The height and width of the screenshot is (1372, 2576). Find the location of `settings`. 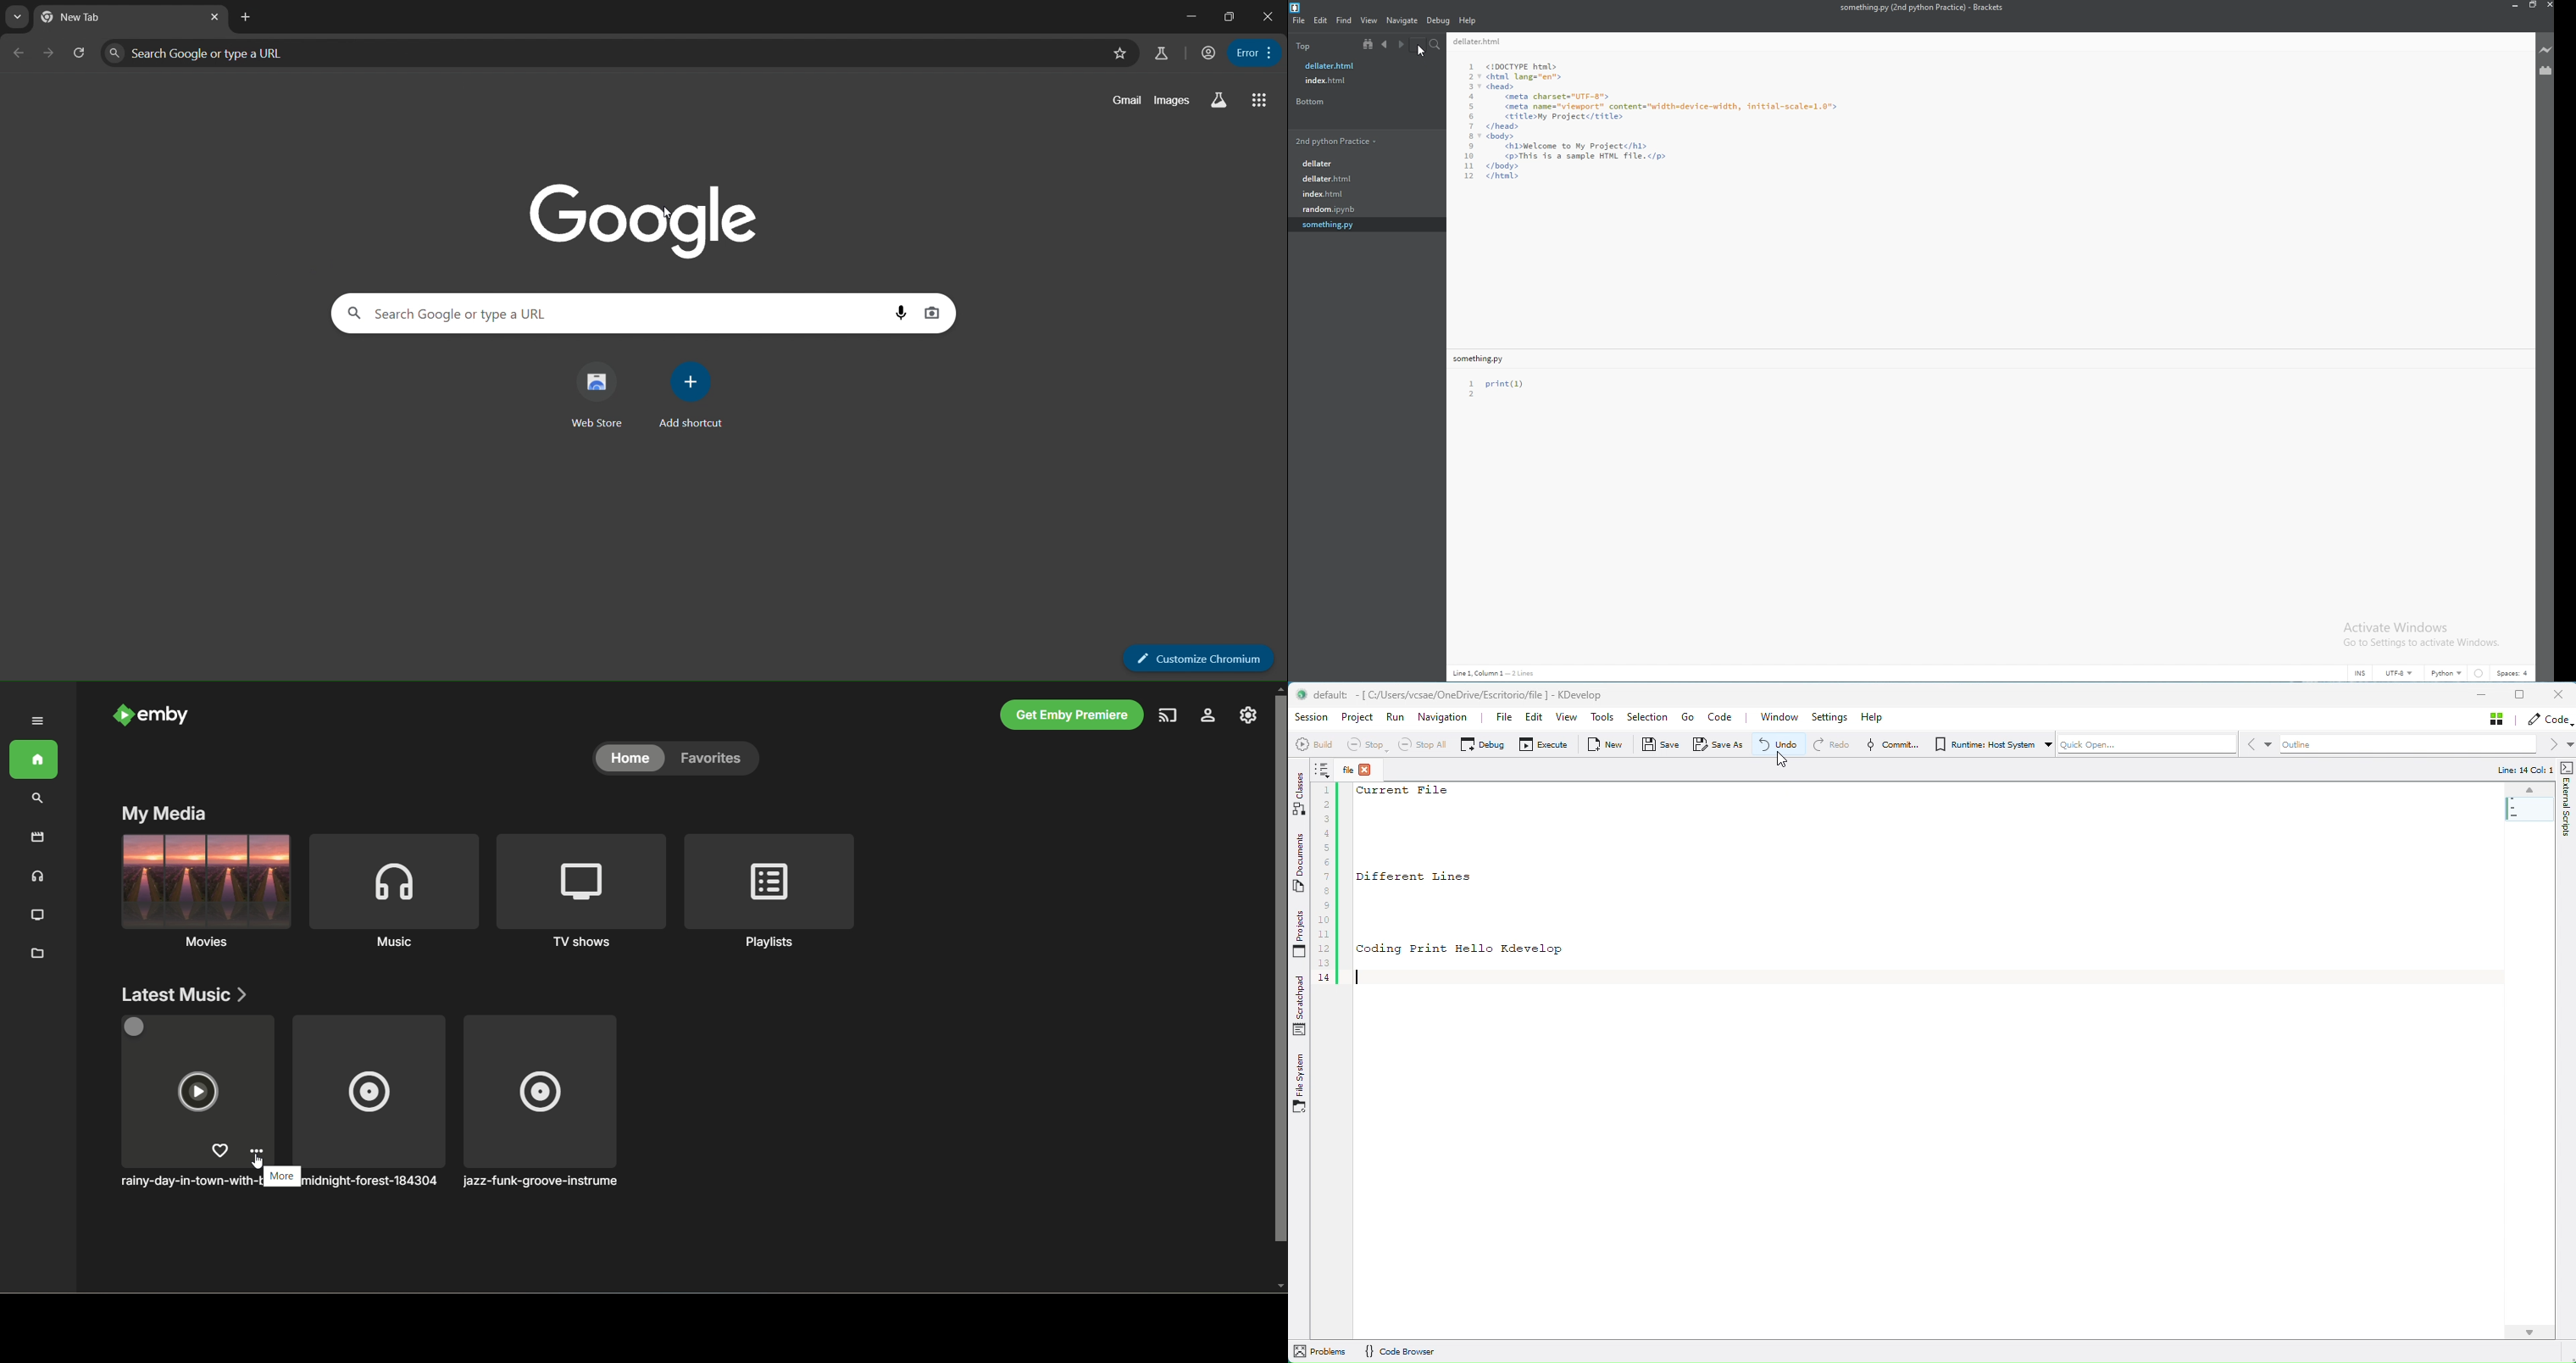

settings is located at coordinates (1208, 716).